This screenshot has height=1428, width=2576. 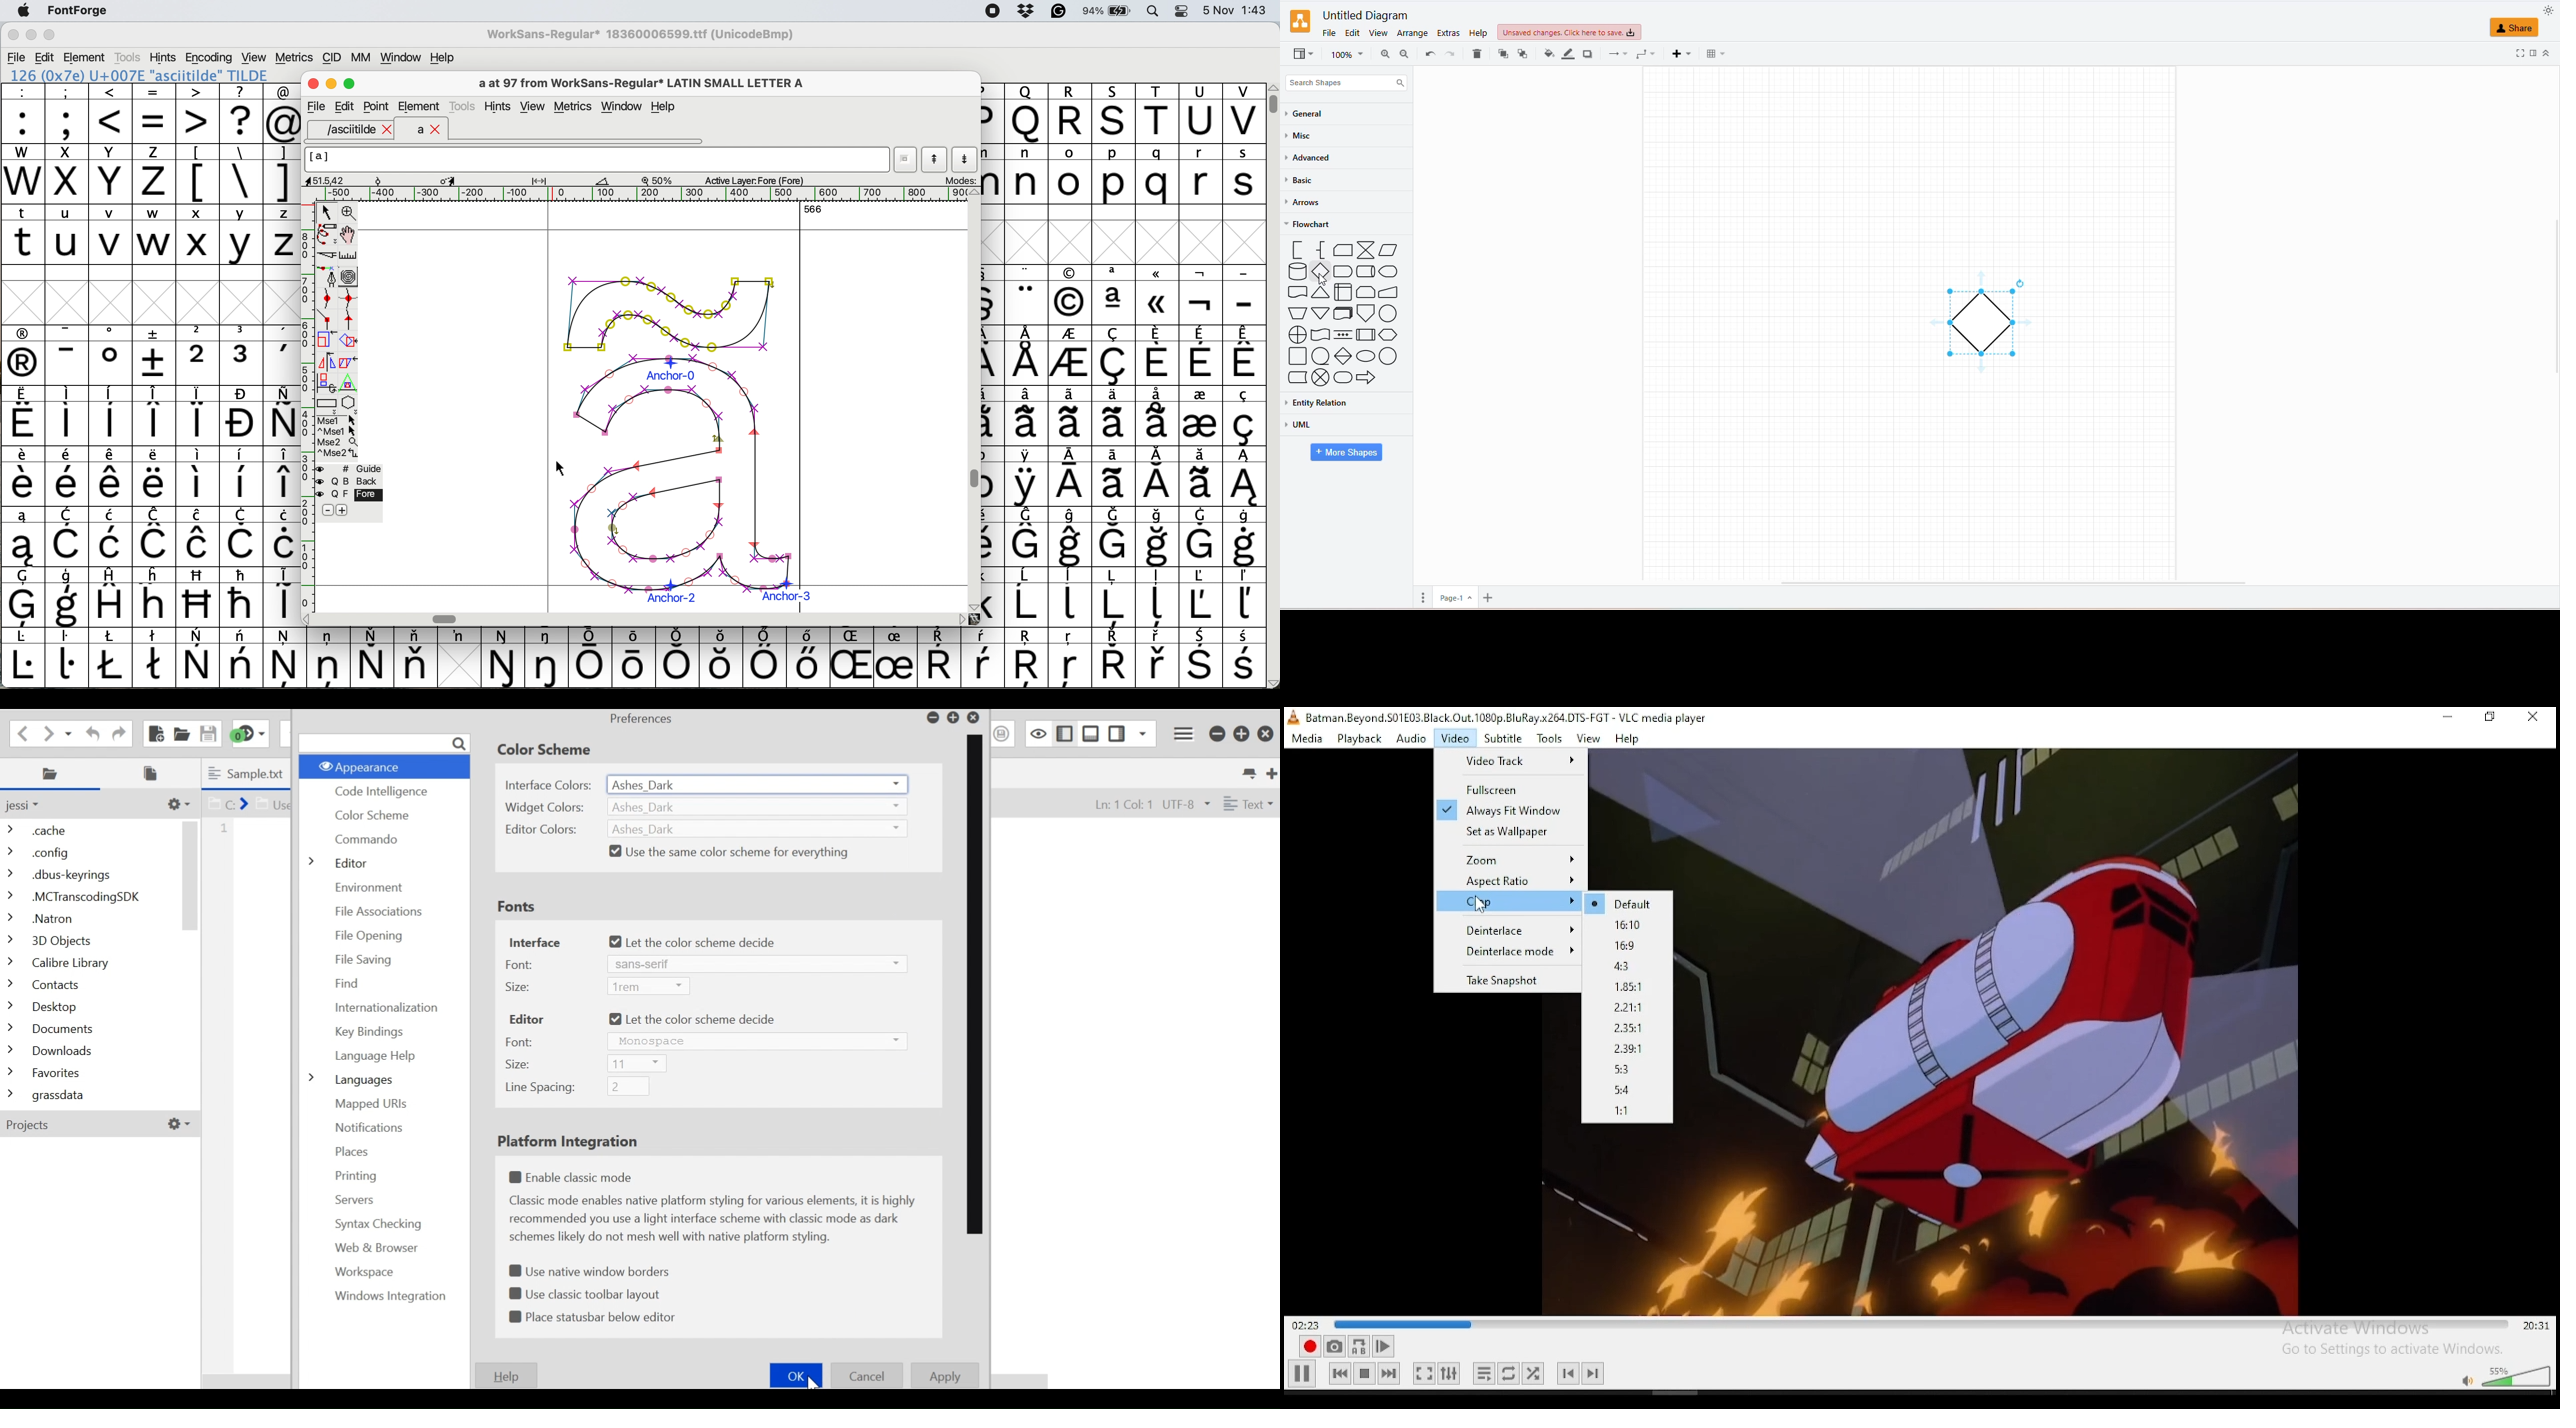 What do you see at coordinates (1308, 1345) in the screenshot?
I see `record` at bounding box center [1308, 1345].